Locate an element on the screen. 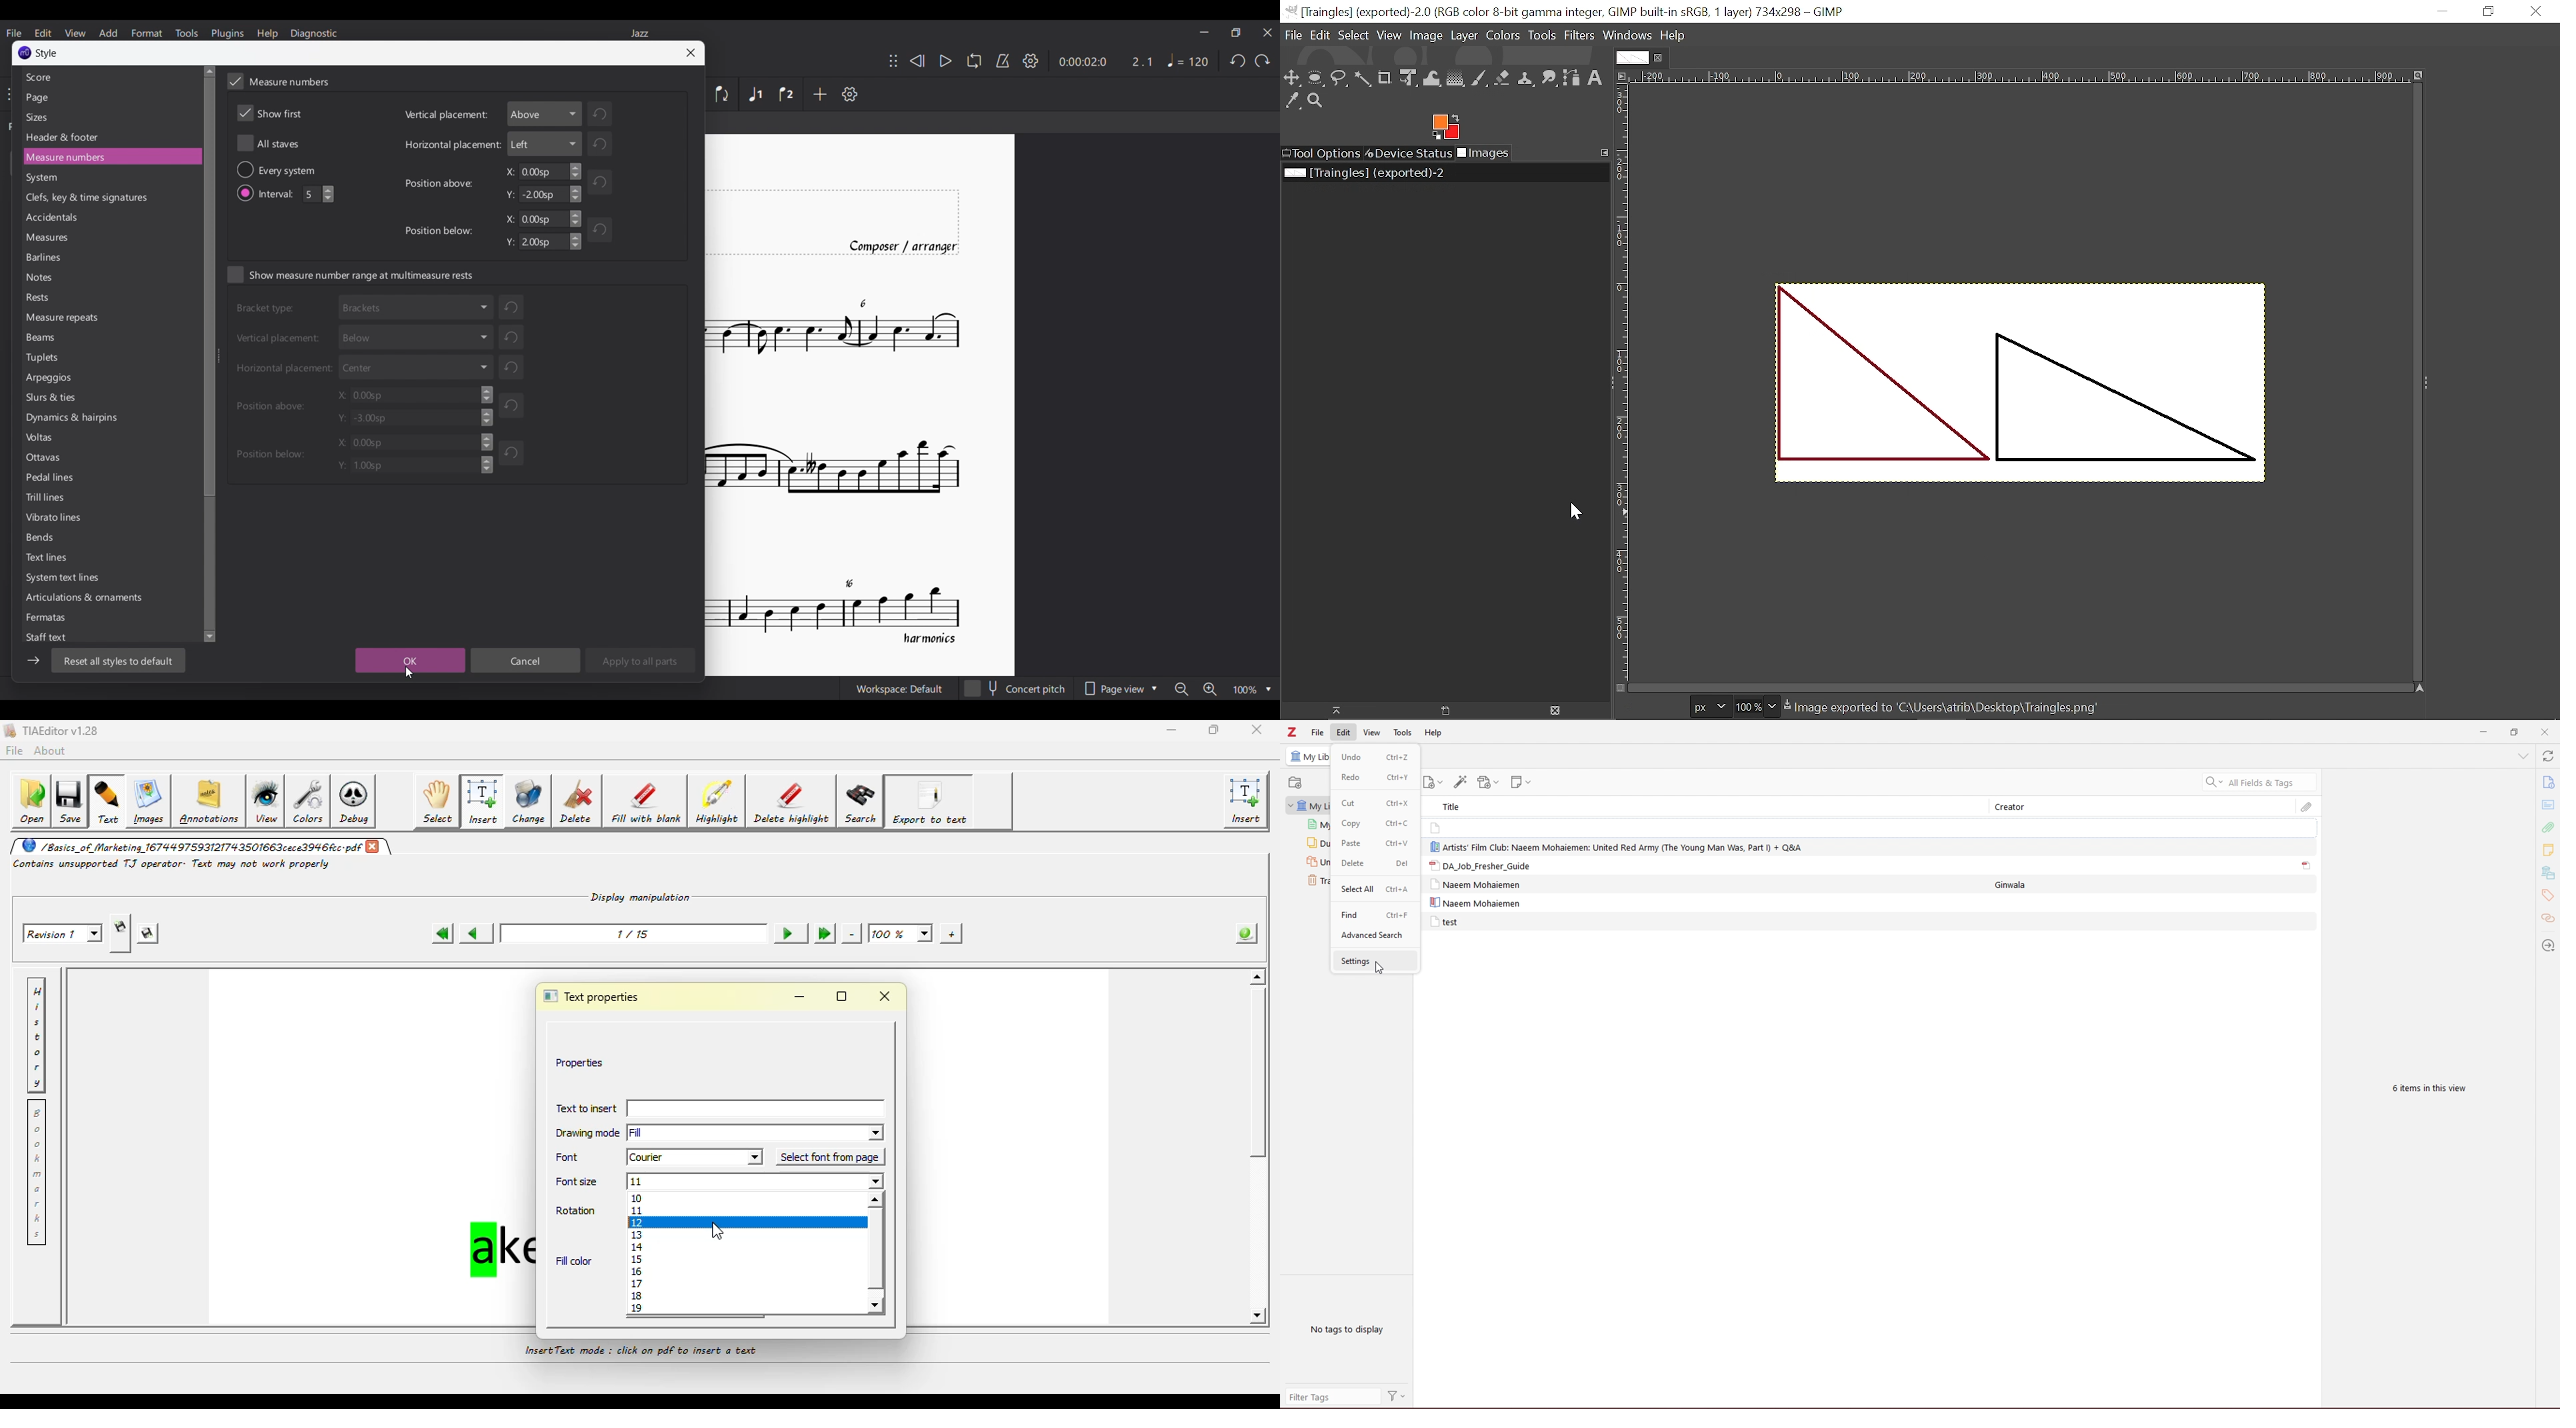 This screenshot has width=2576, height=1428. Undo is located at coordinates (1237, 61).